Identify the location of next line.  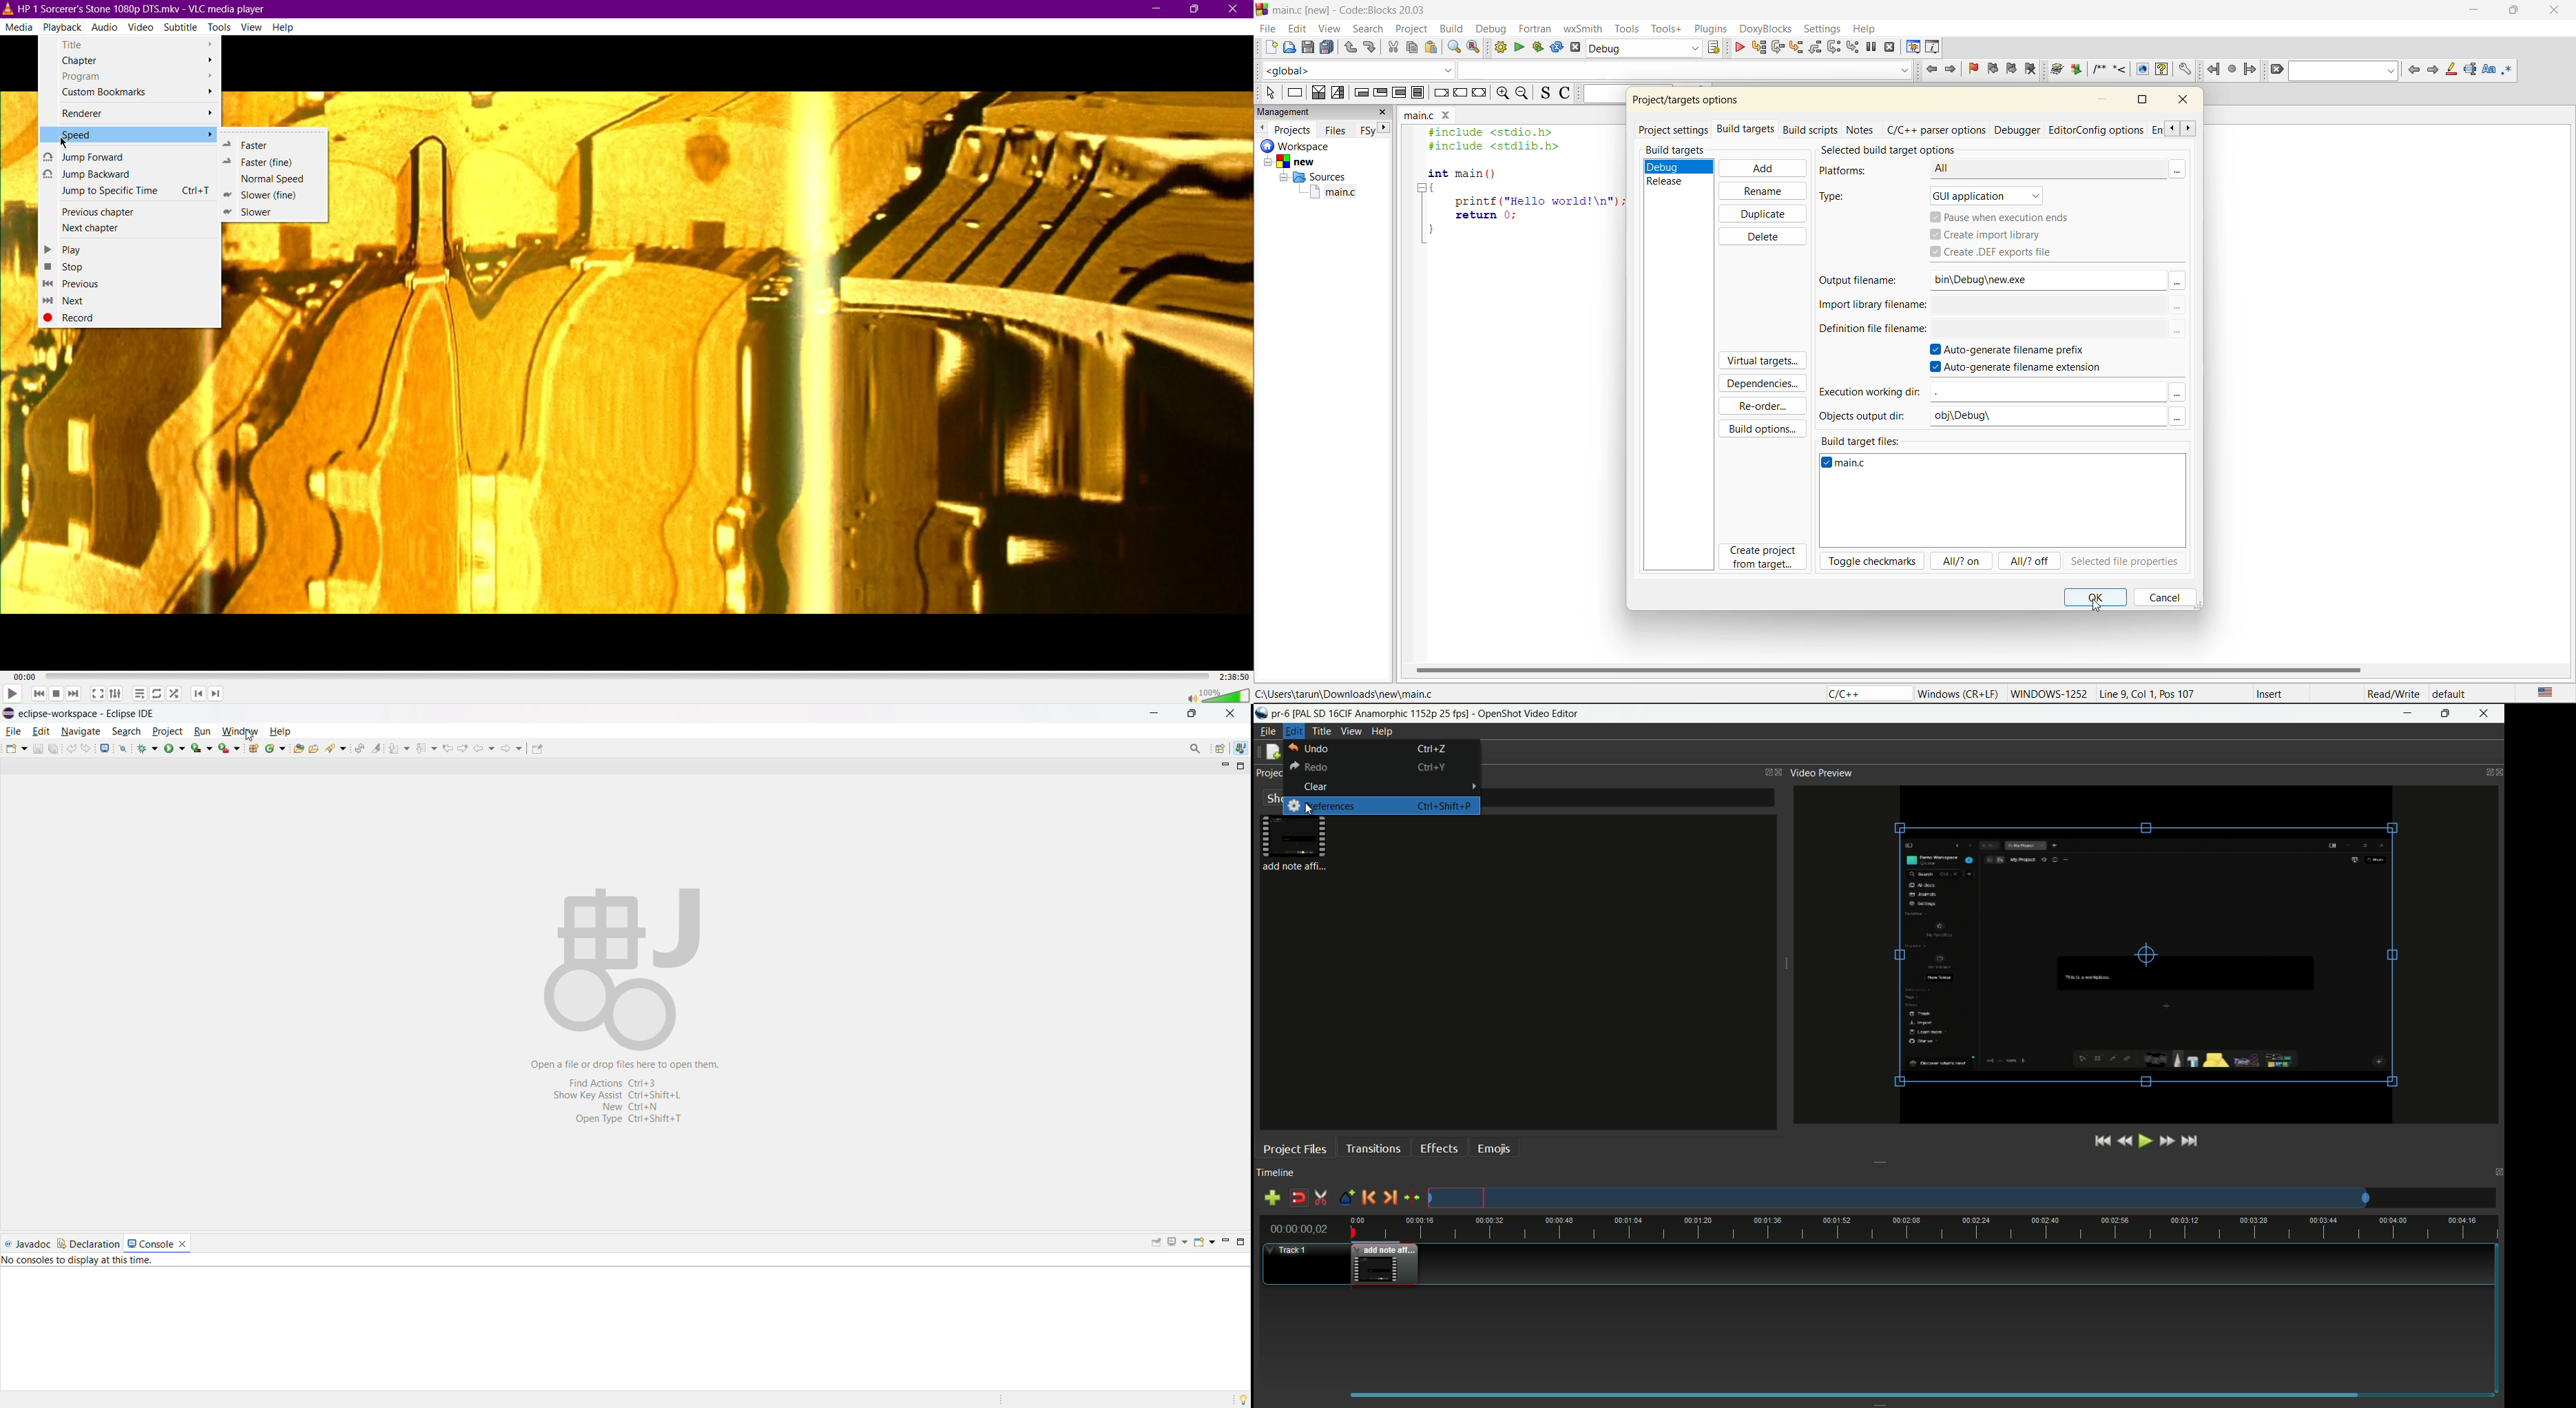
(1778, 46).